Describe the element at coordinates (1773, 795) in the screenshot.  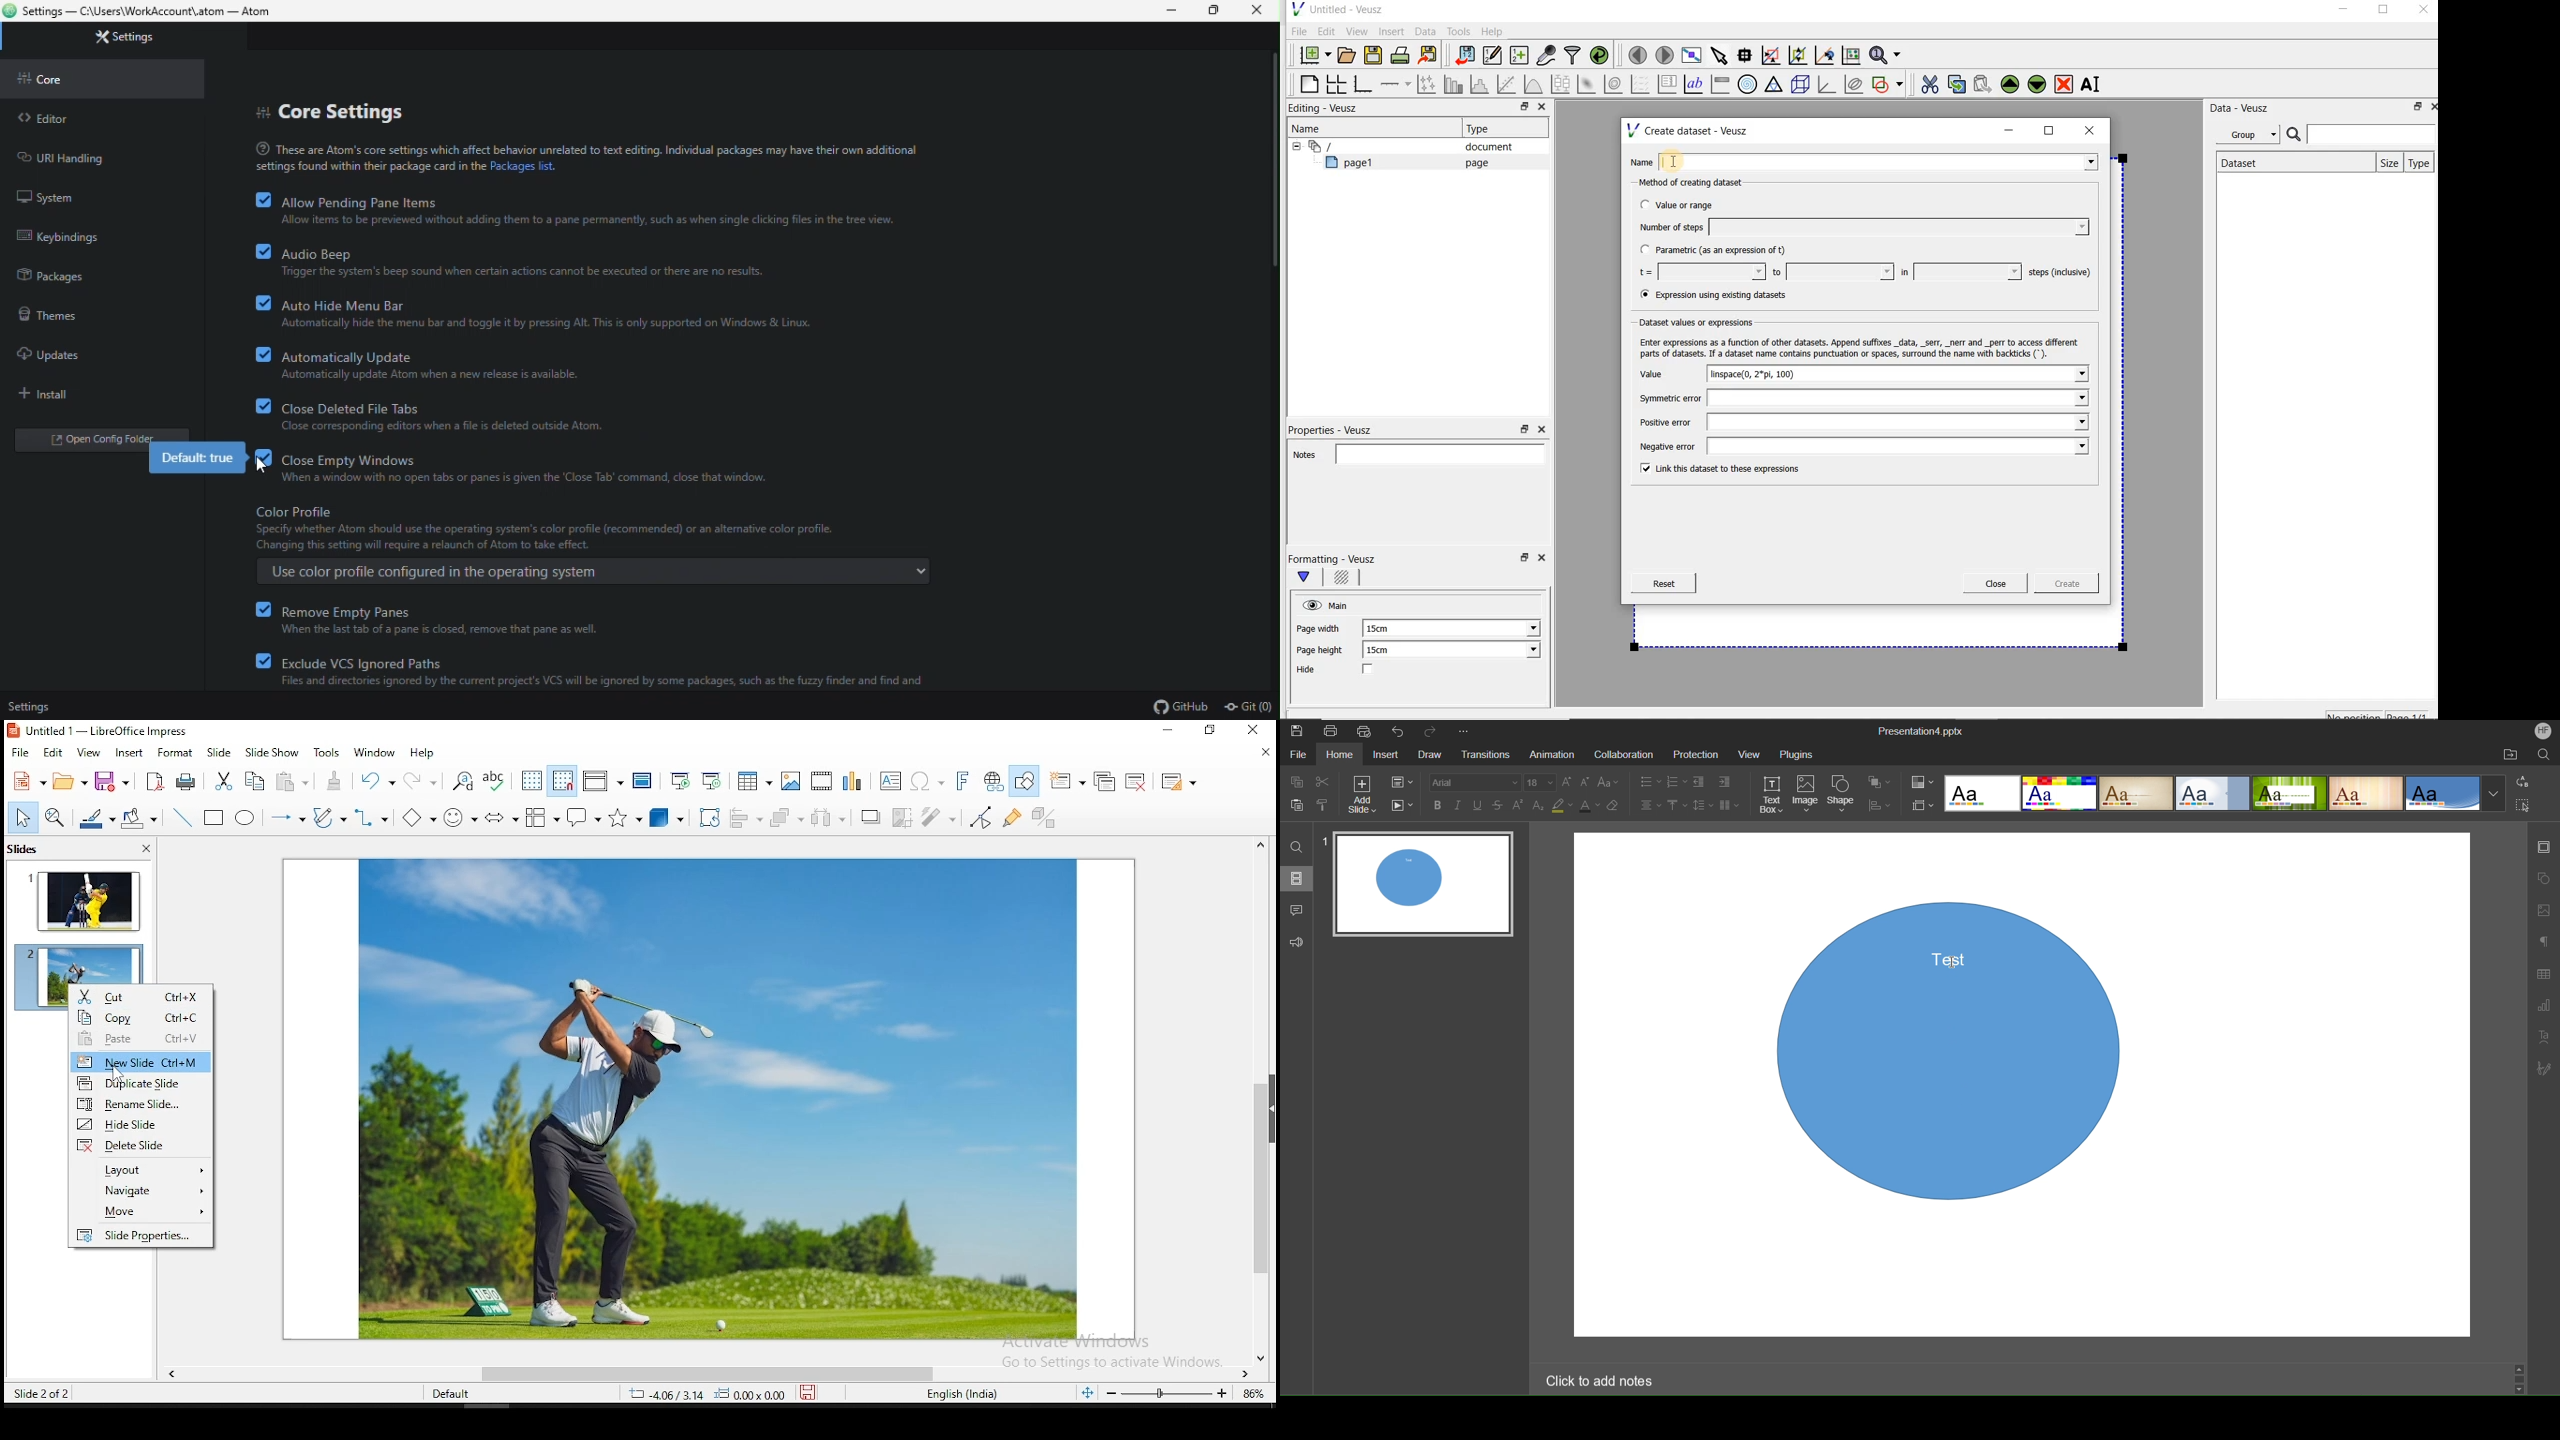
I see `Text Box` at that location.